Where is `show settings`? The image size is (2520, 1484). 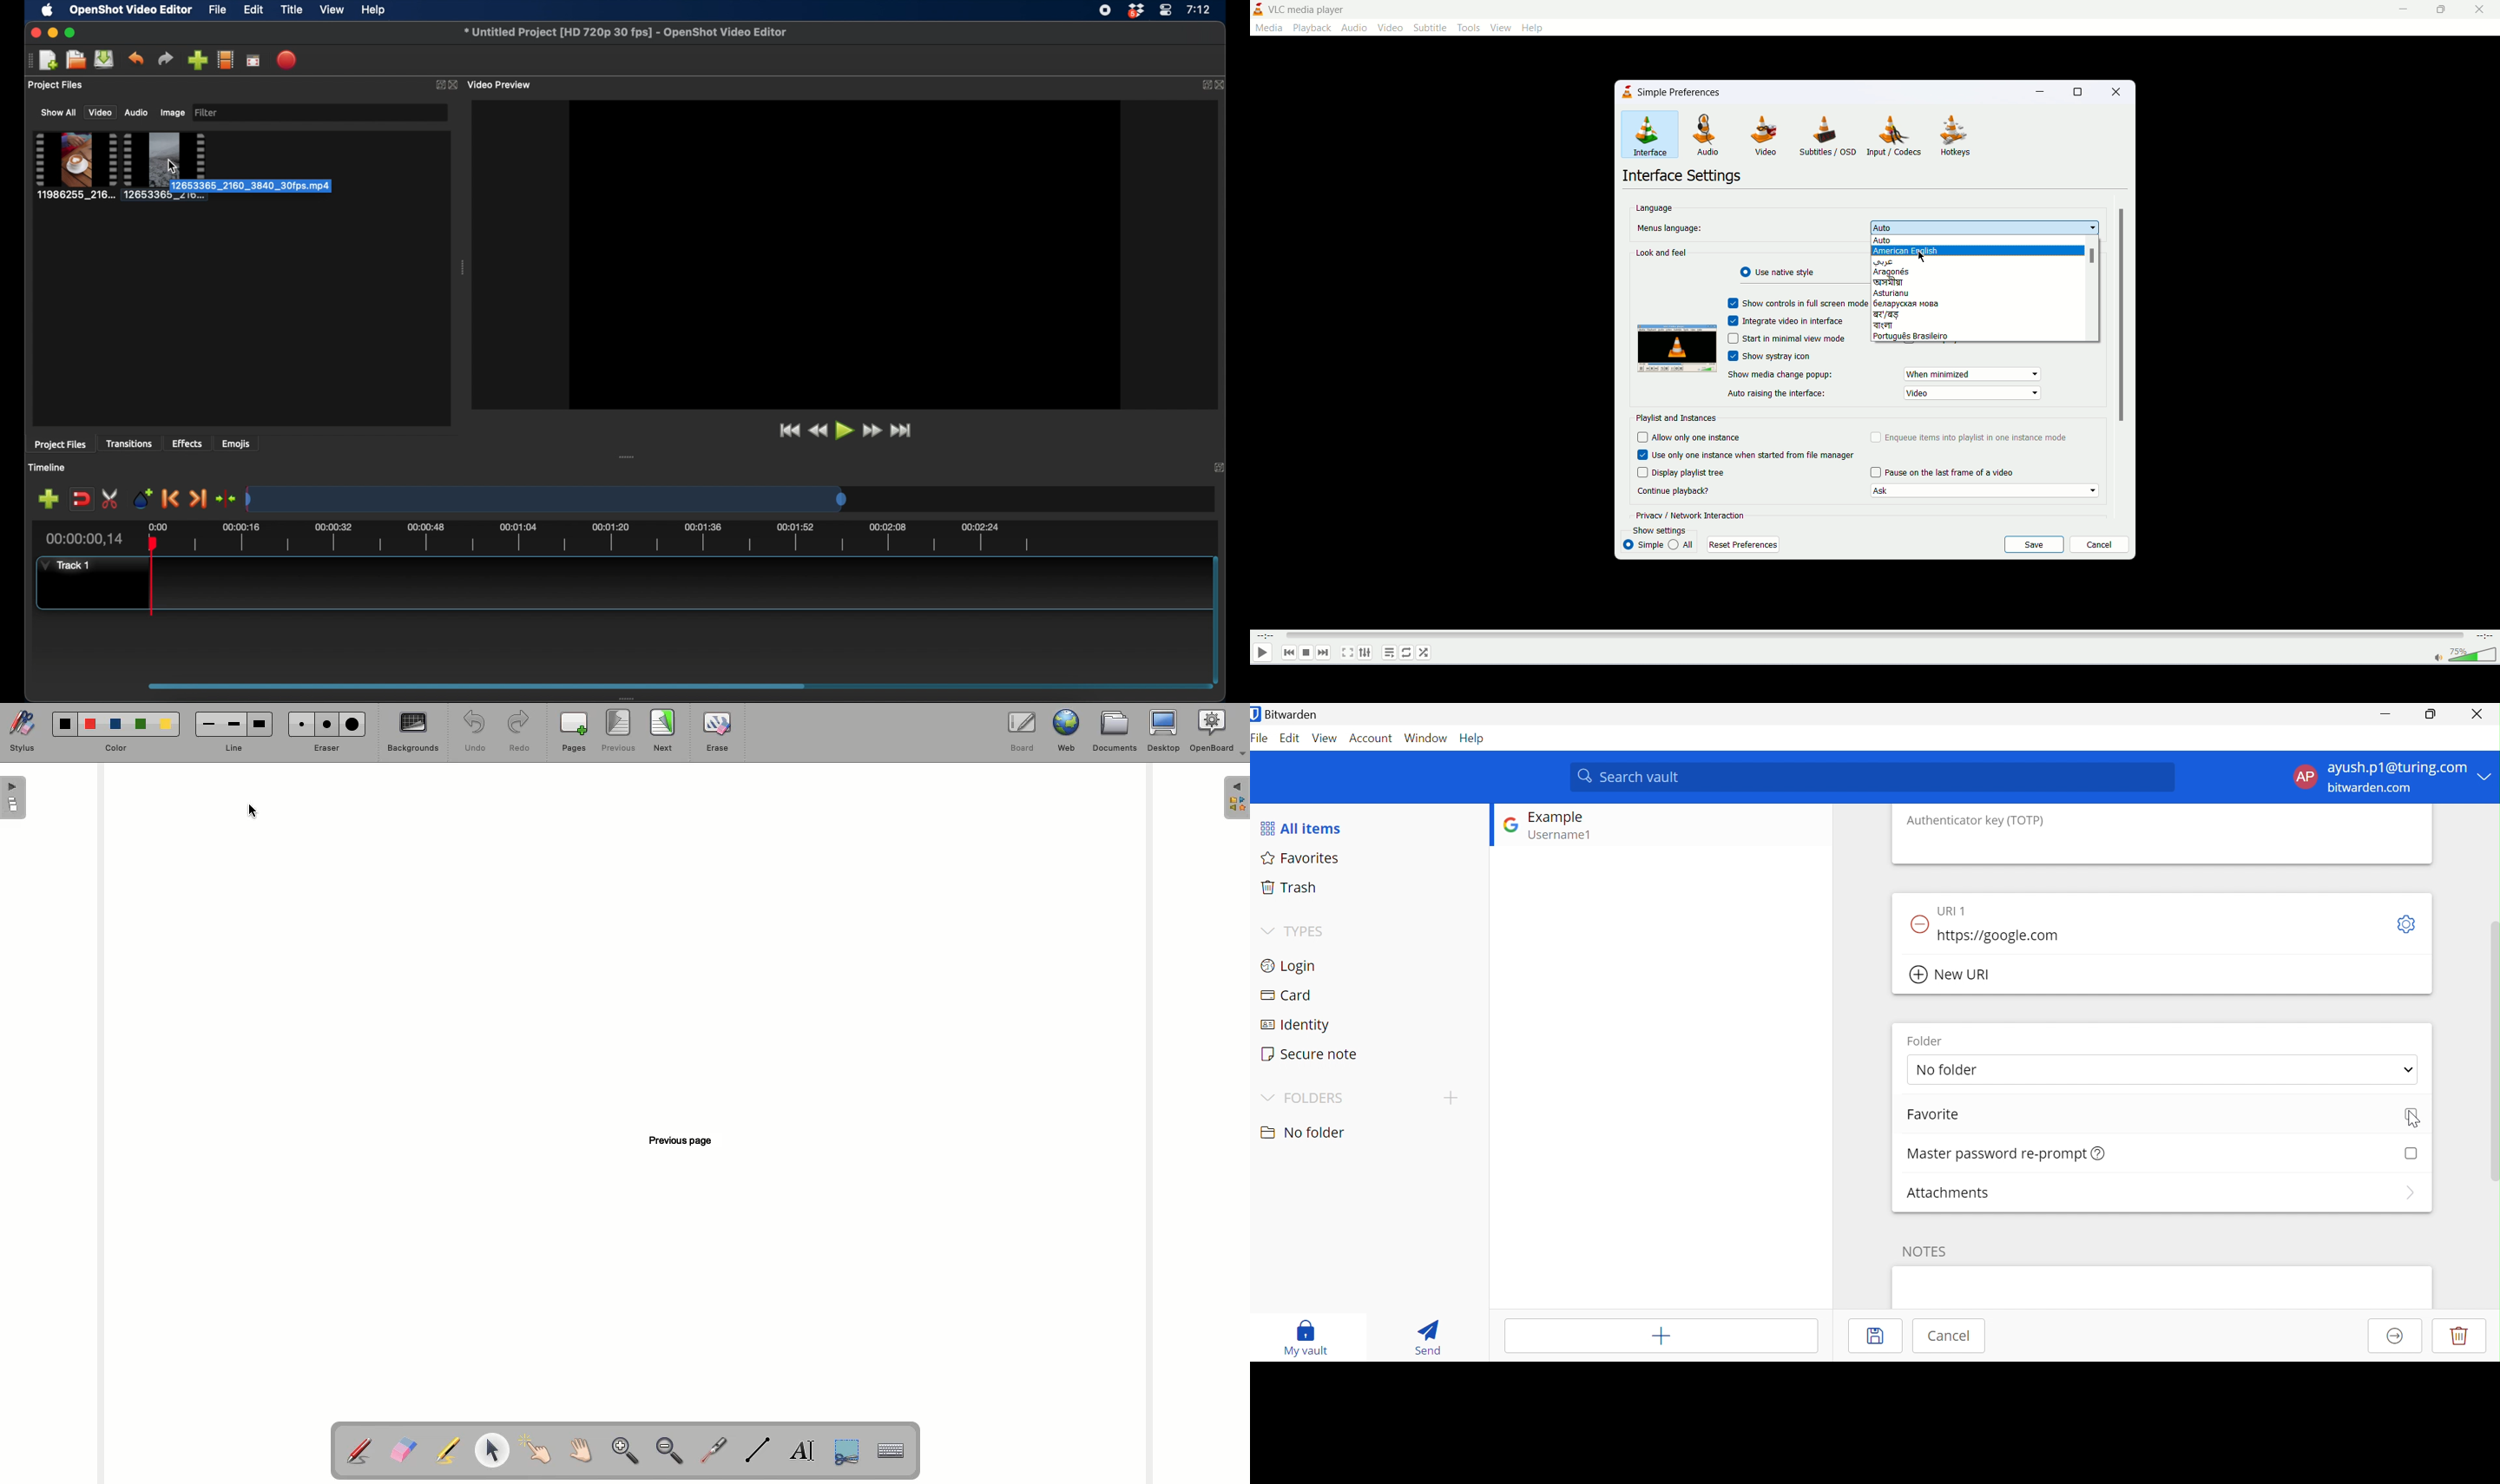
show settings is located at coordinates (1670, 530).